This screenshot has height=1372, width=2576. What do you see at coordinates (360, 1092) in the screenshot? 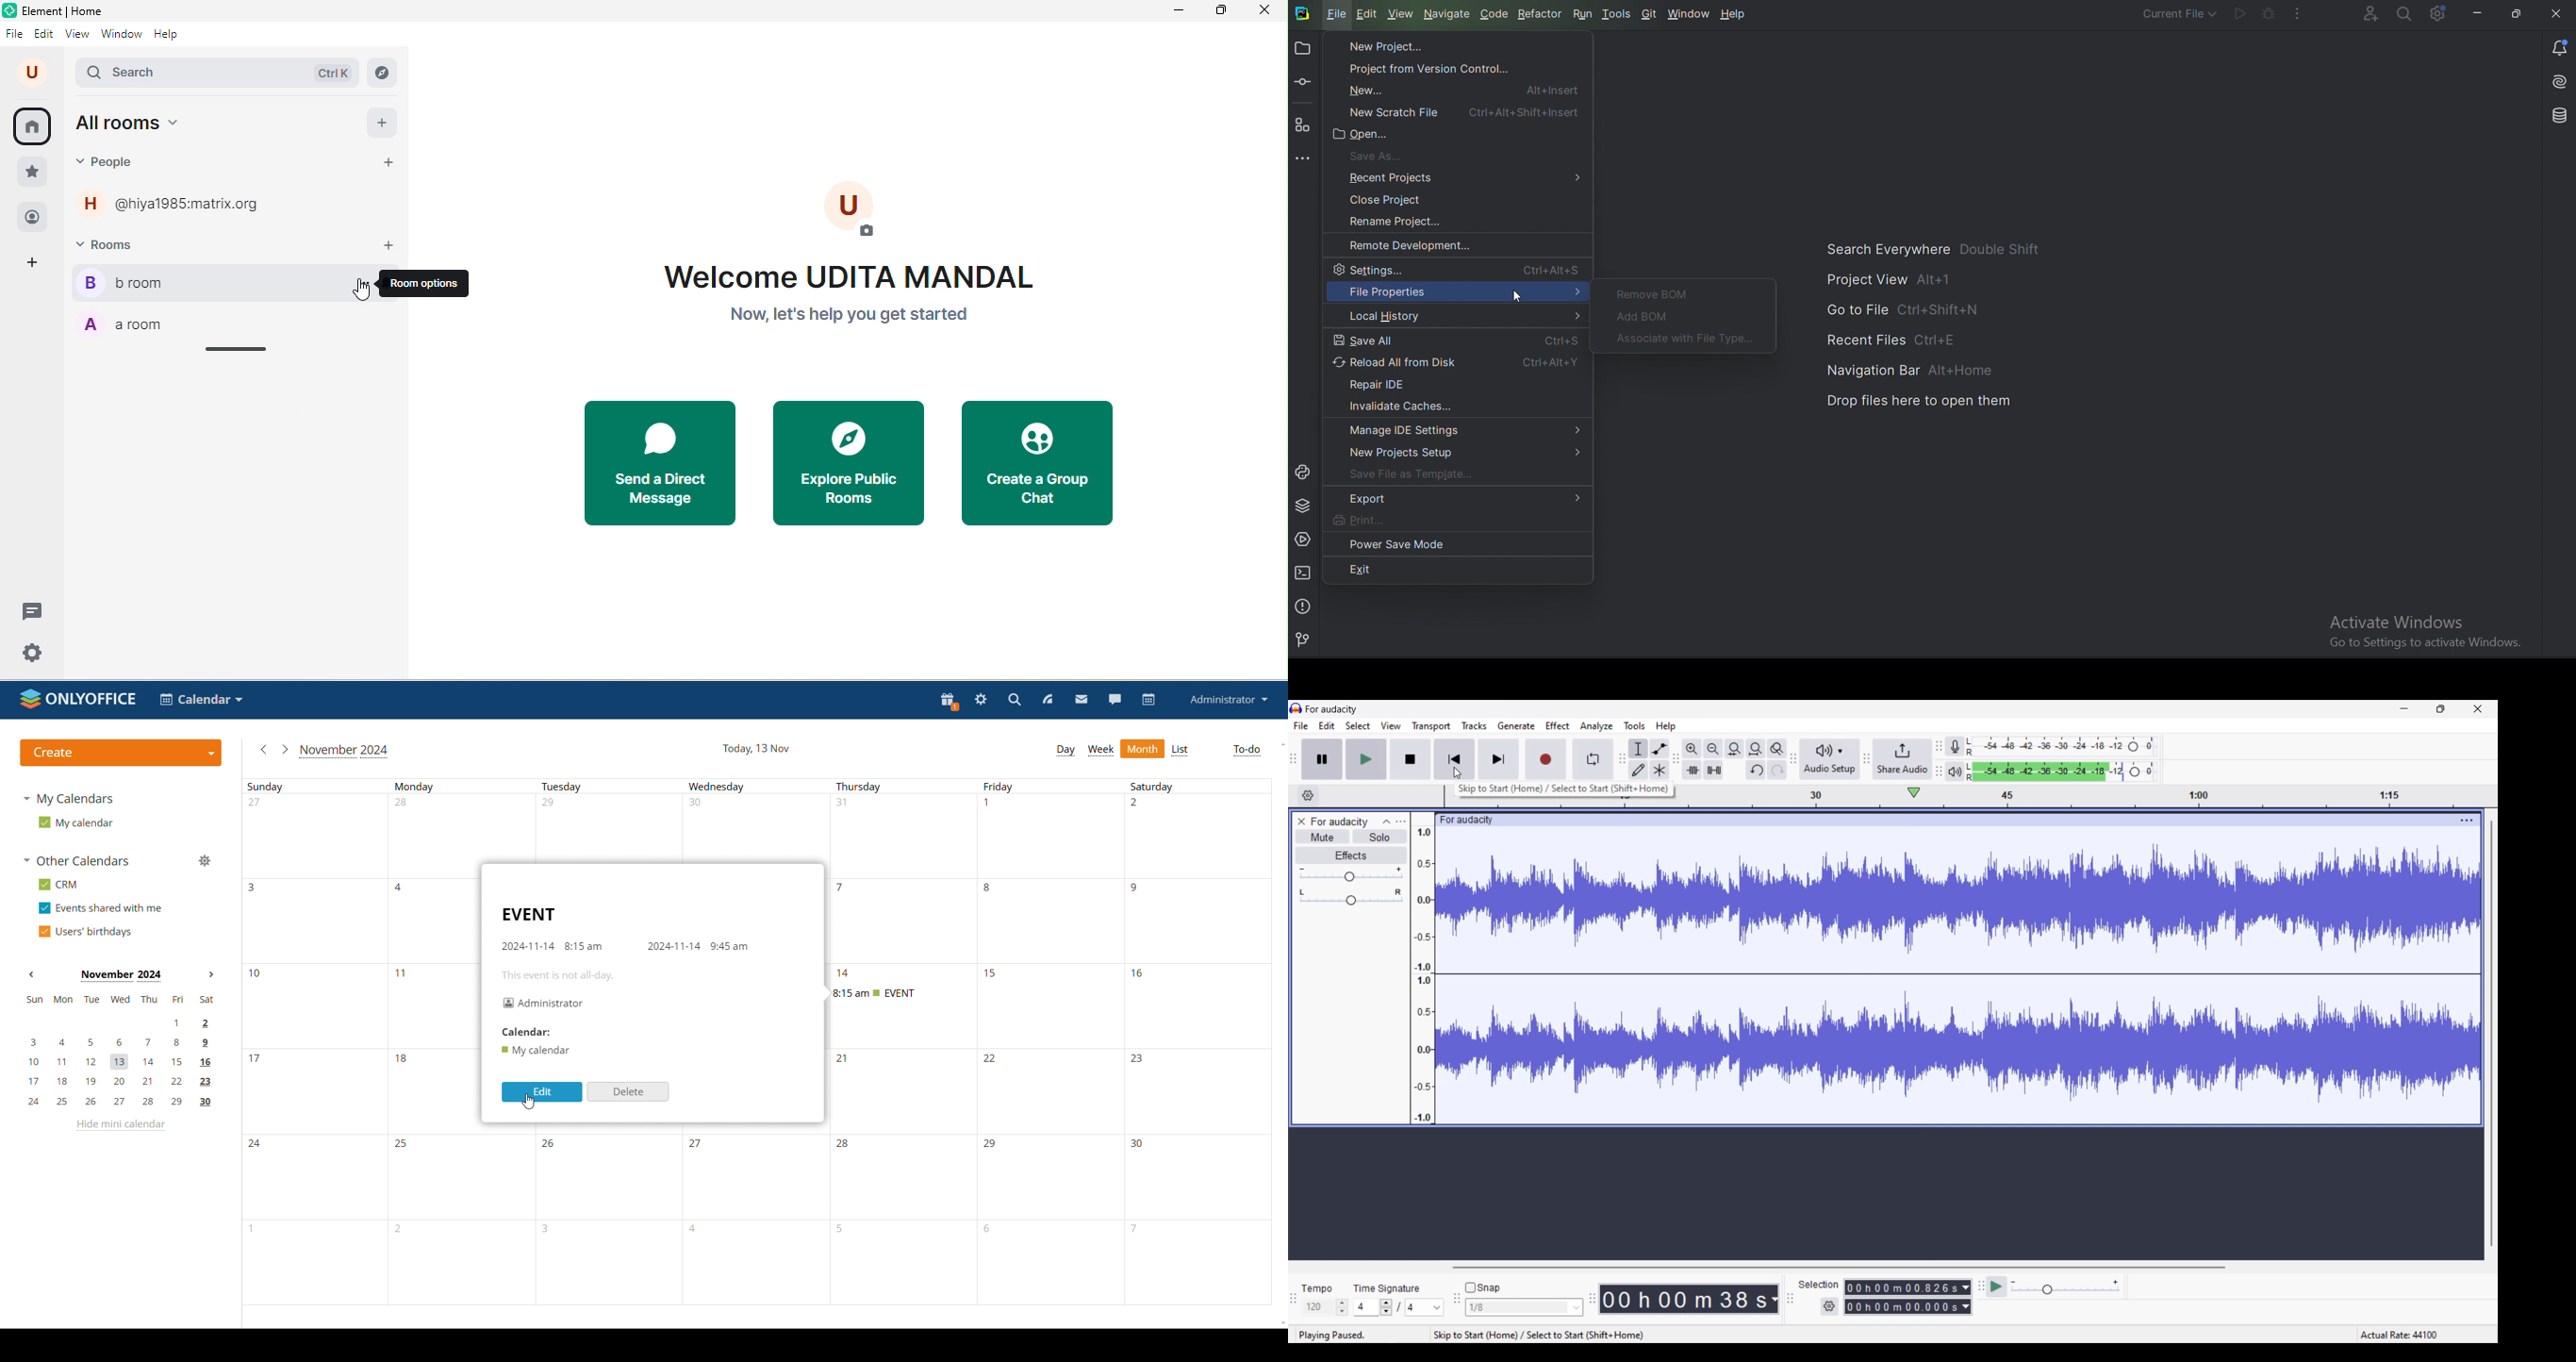
I see `unallocated time slots` at bounding box center [360, 1092].